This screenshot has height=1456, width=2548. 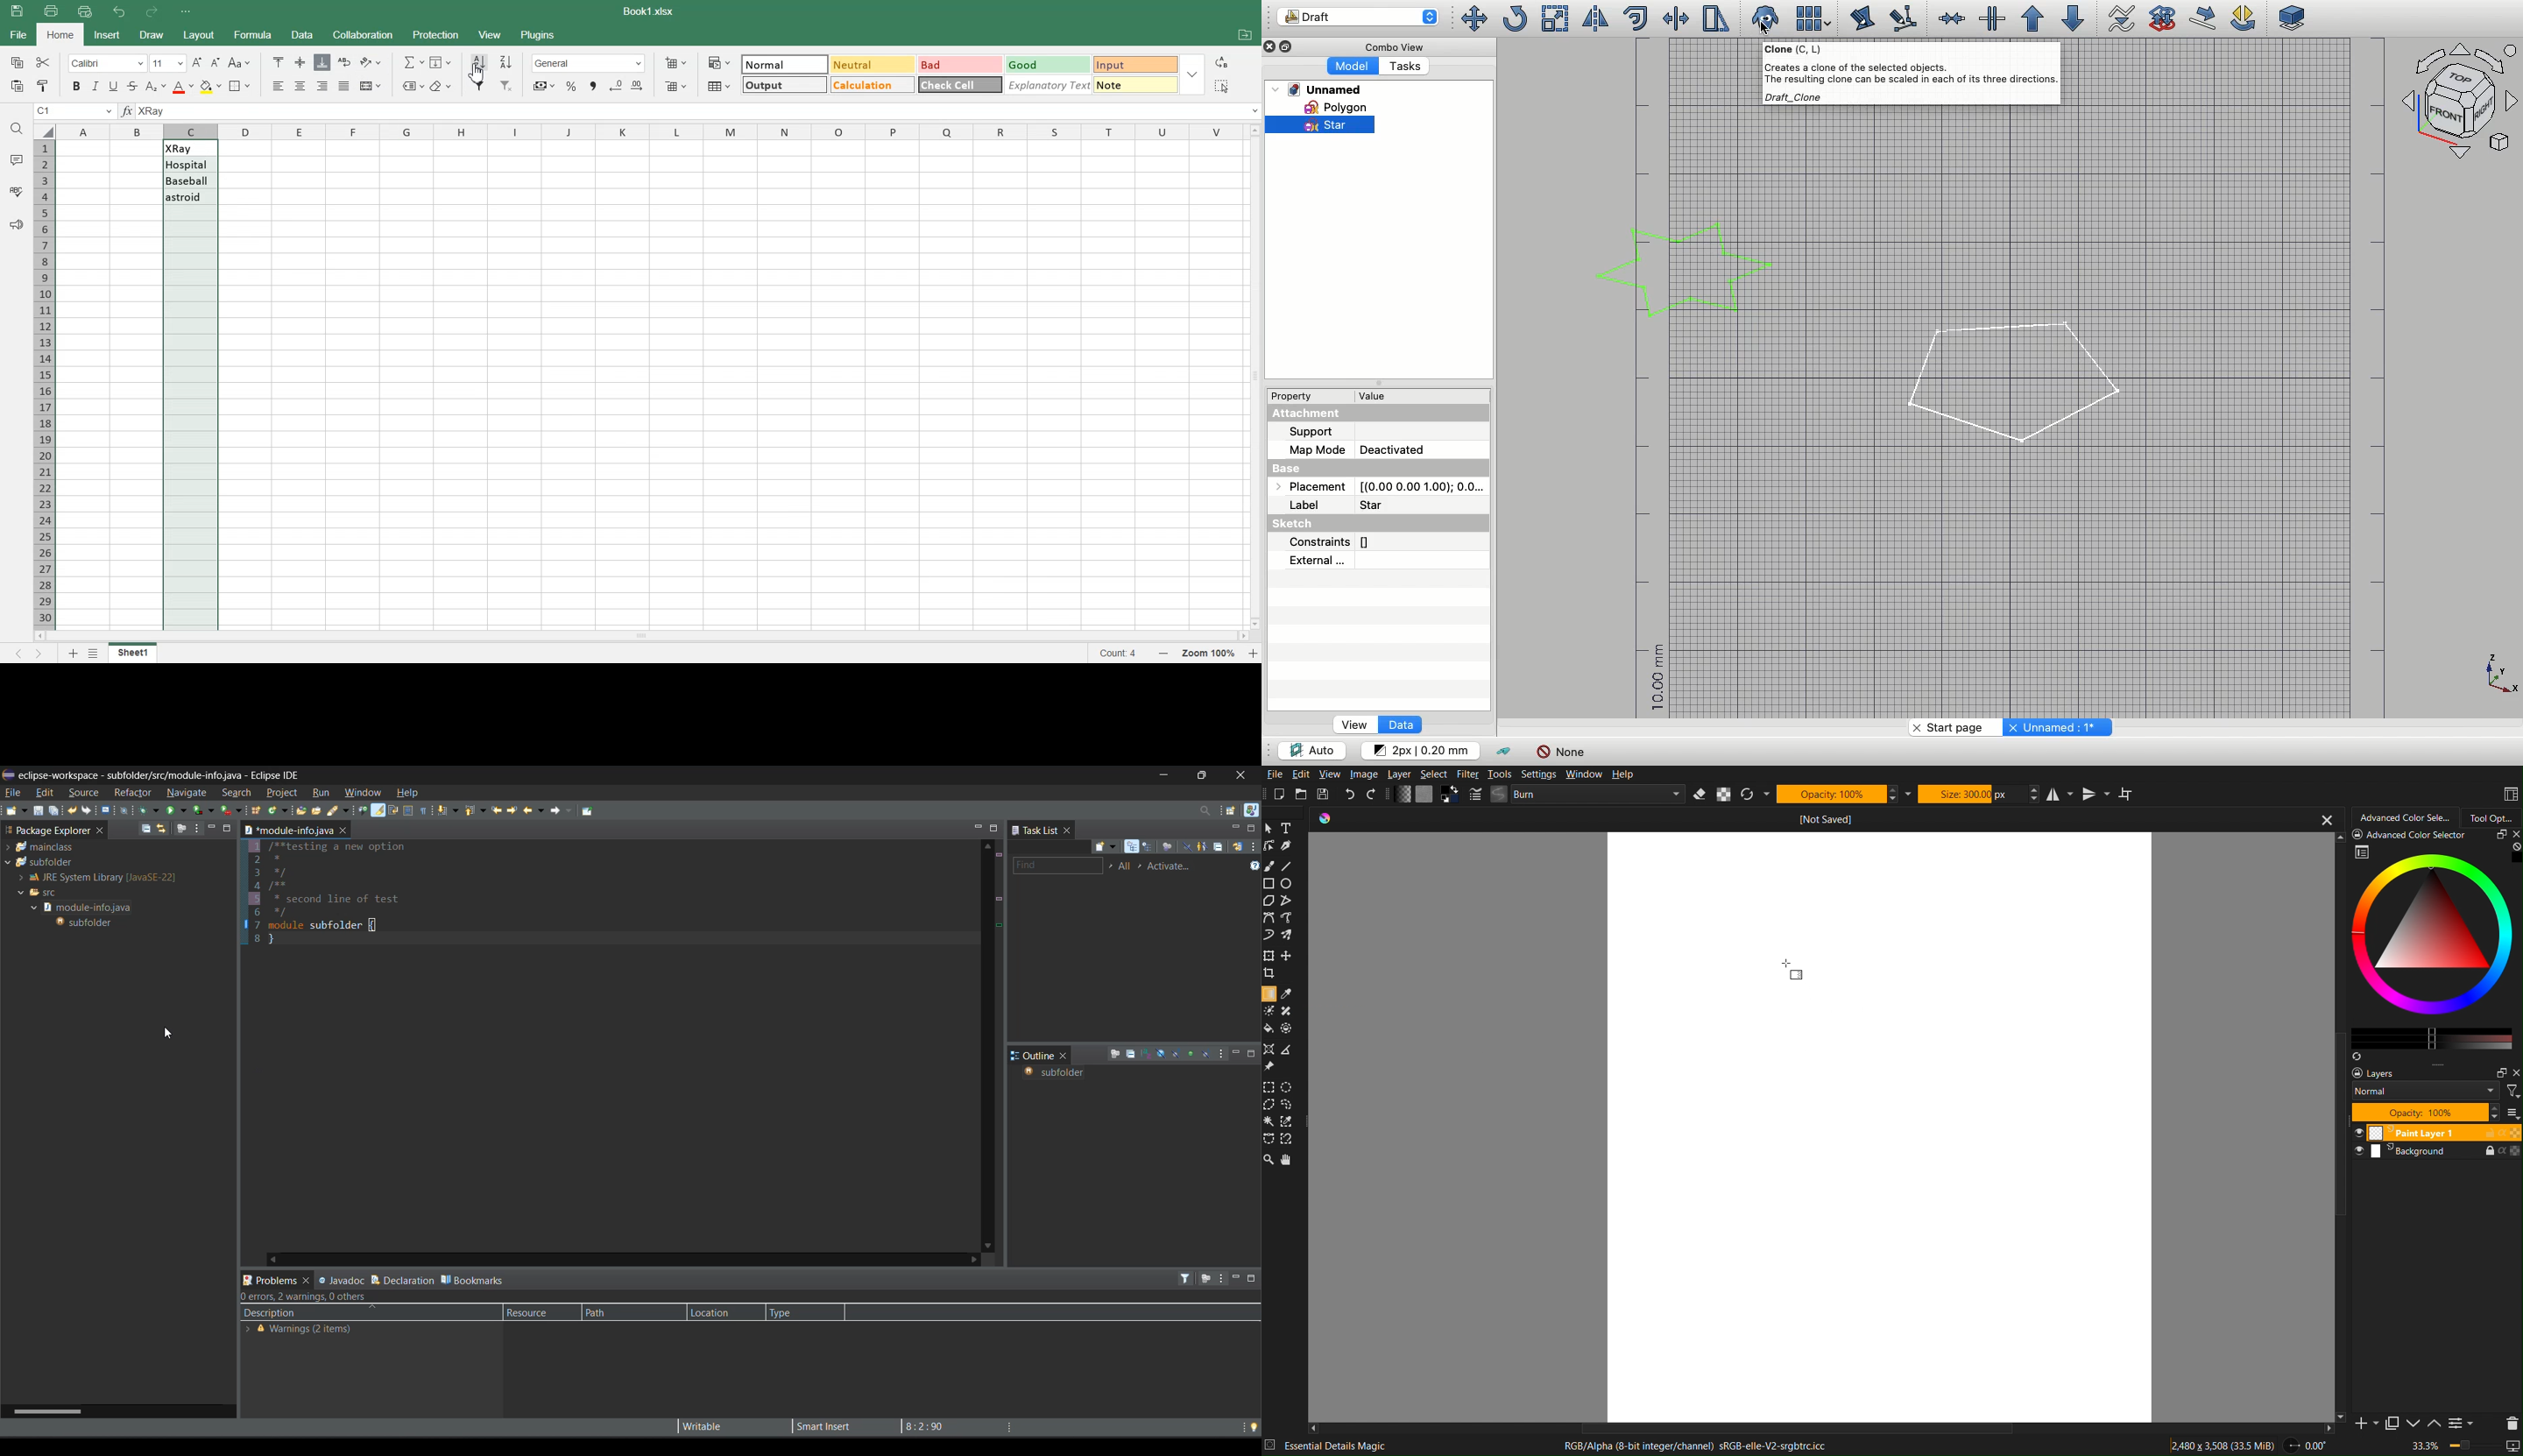 I want to click on Accounting Style, so click(x=542, y=86).